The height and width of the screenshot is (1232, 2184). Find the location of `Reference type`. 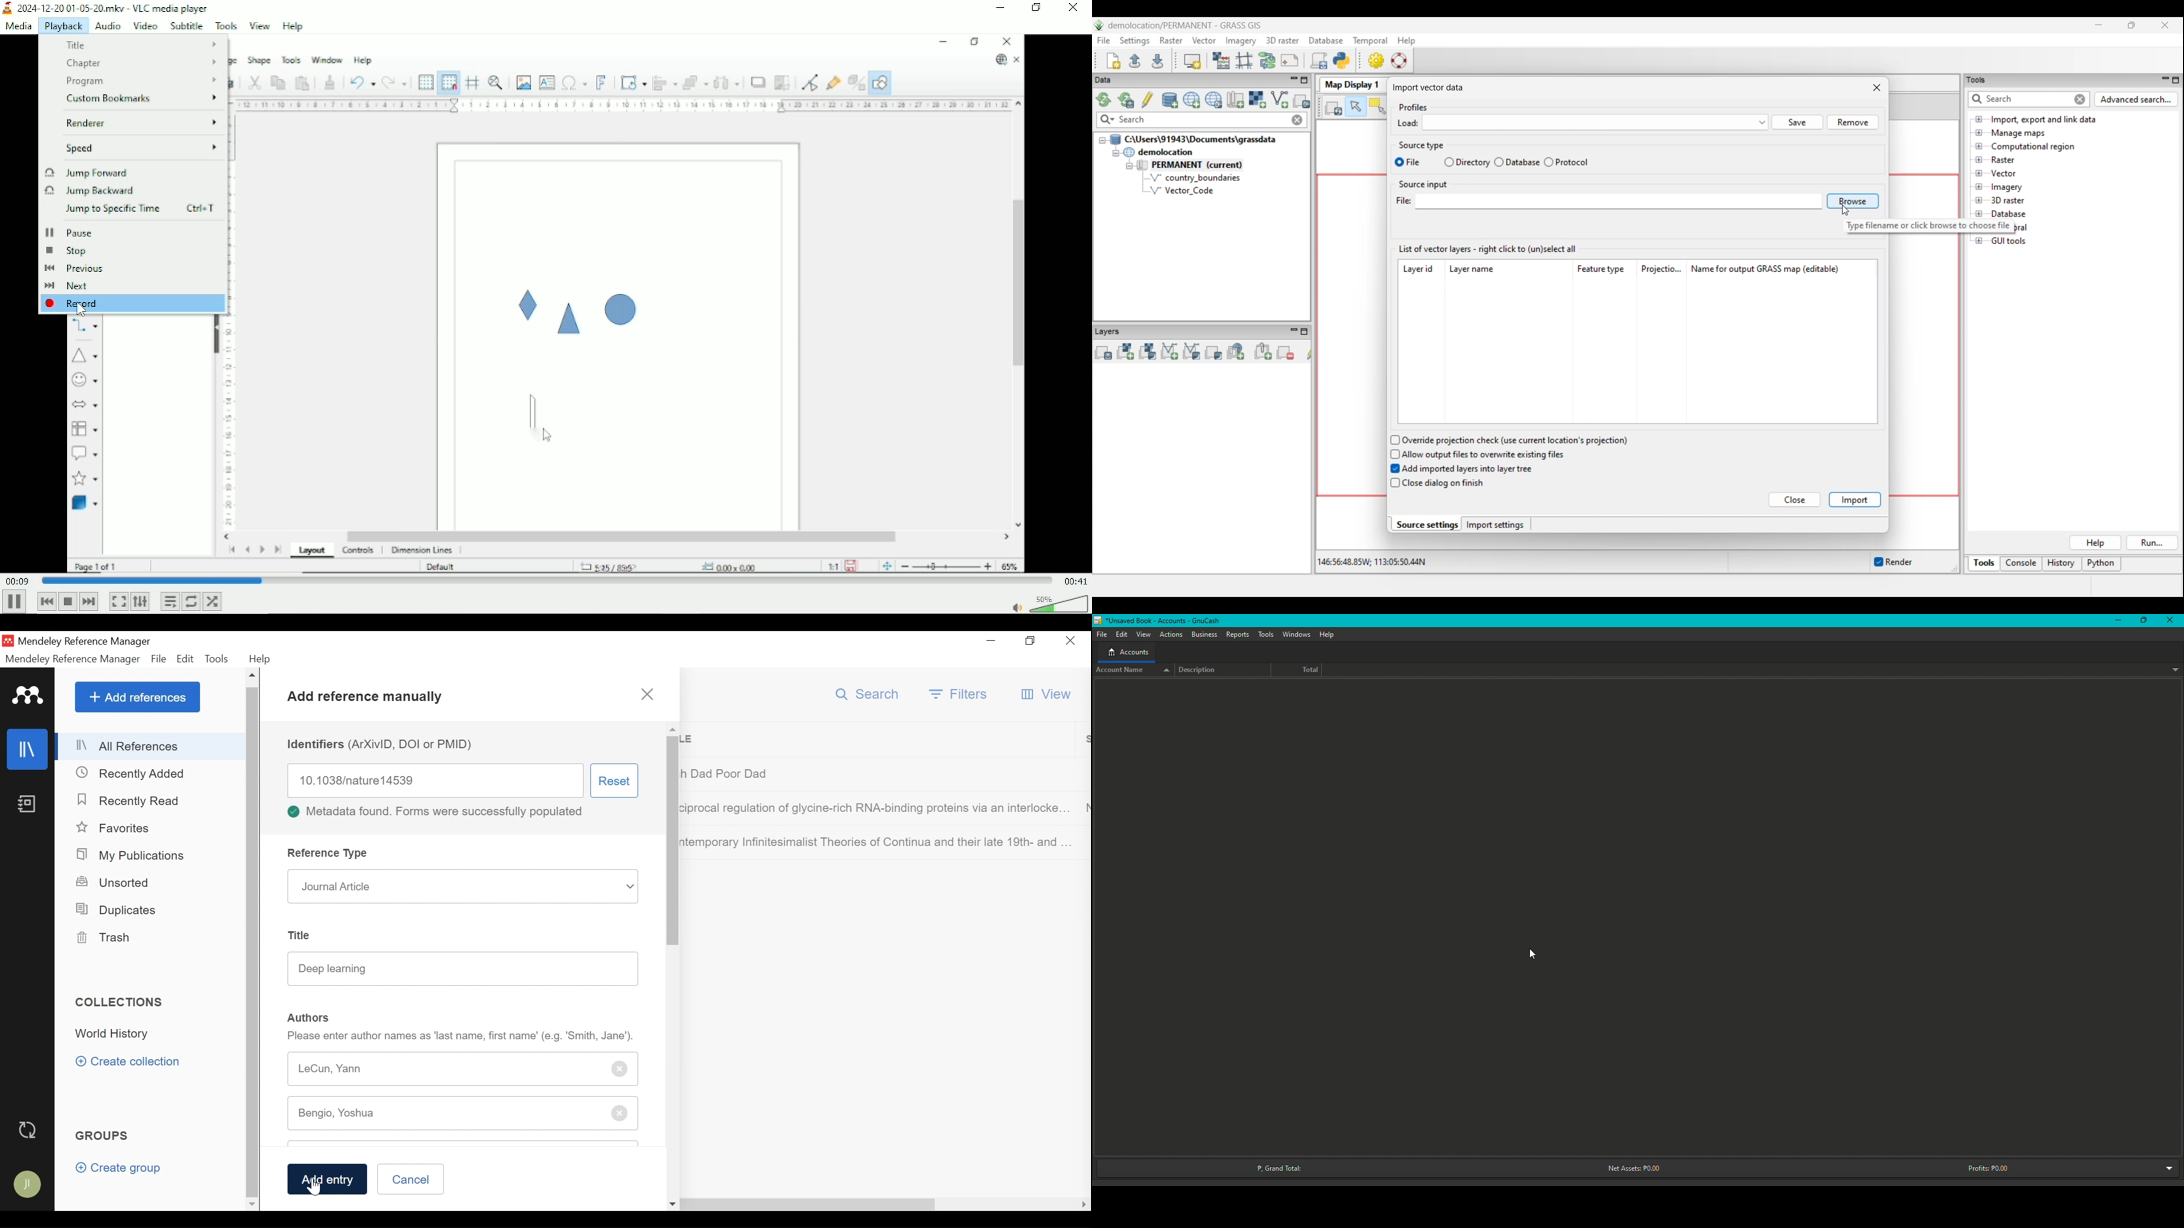

Reference type is located at coordinates (330, 854).